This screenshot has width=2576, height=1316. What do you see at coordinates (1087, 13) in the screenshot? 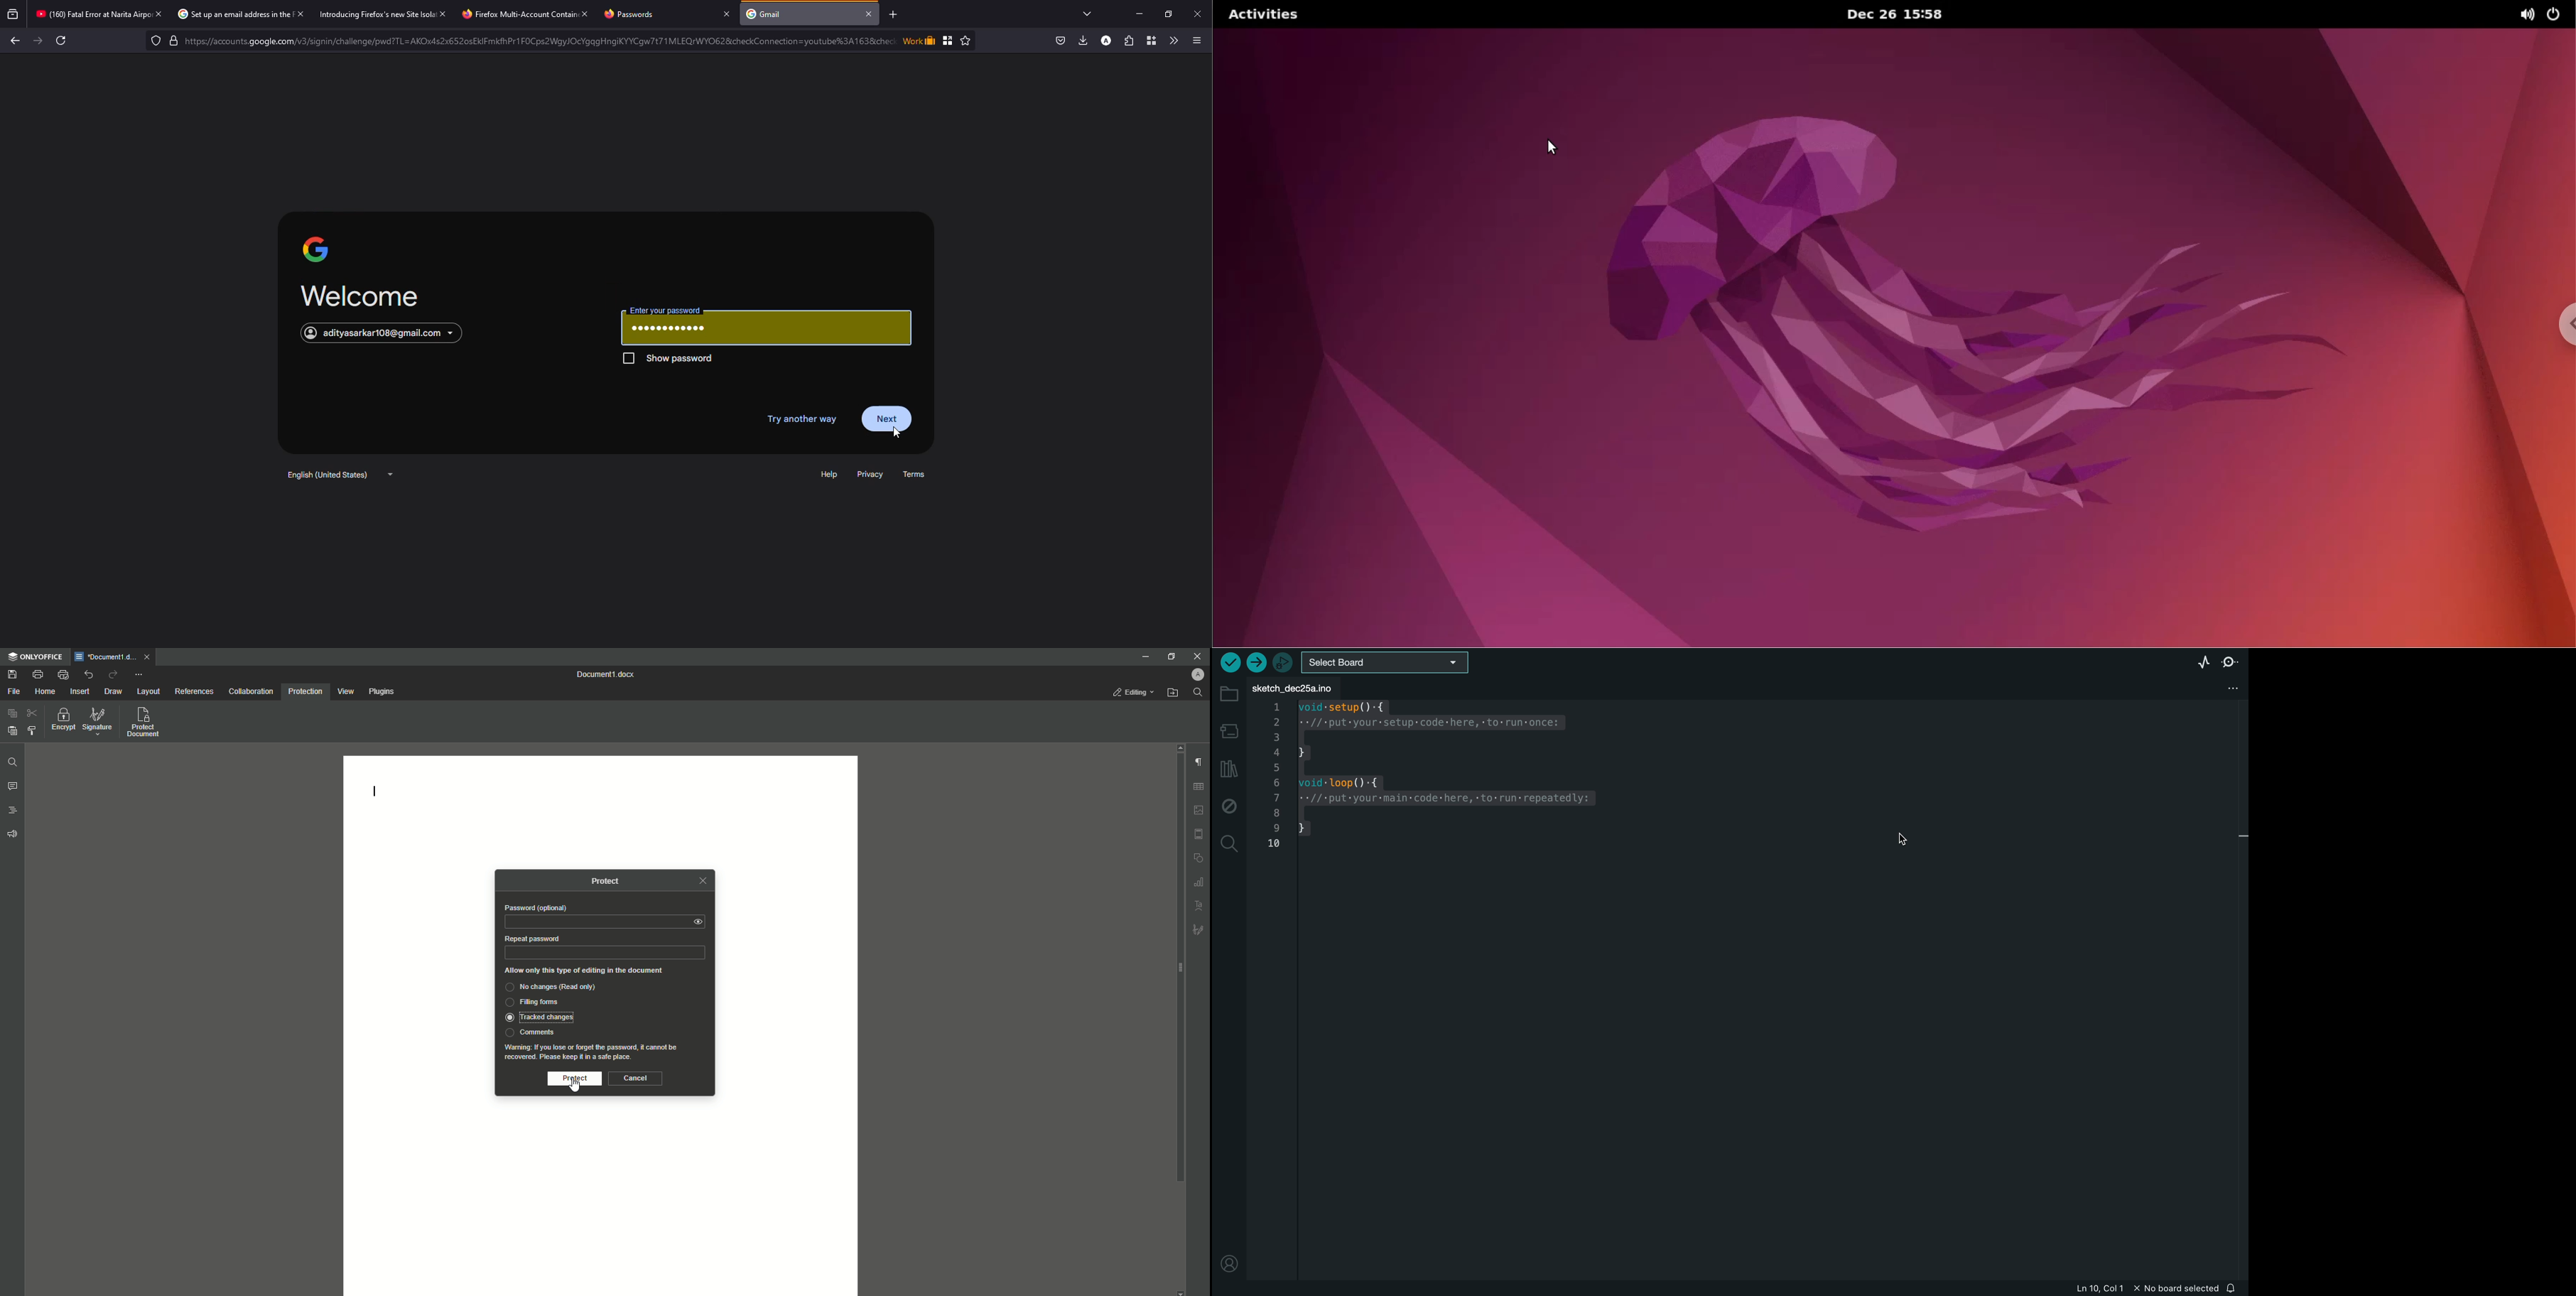
I see `tabs` at bounding box center [1087, 13].